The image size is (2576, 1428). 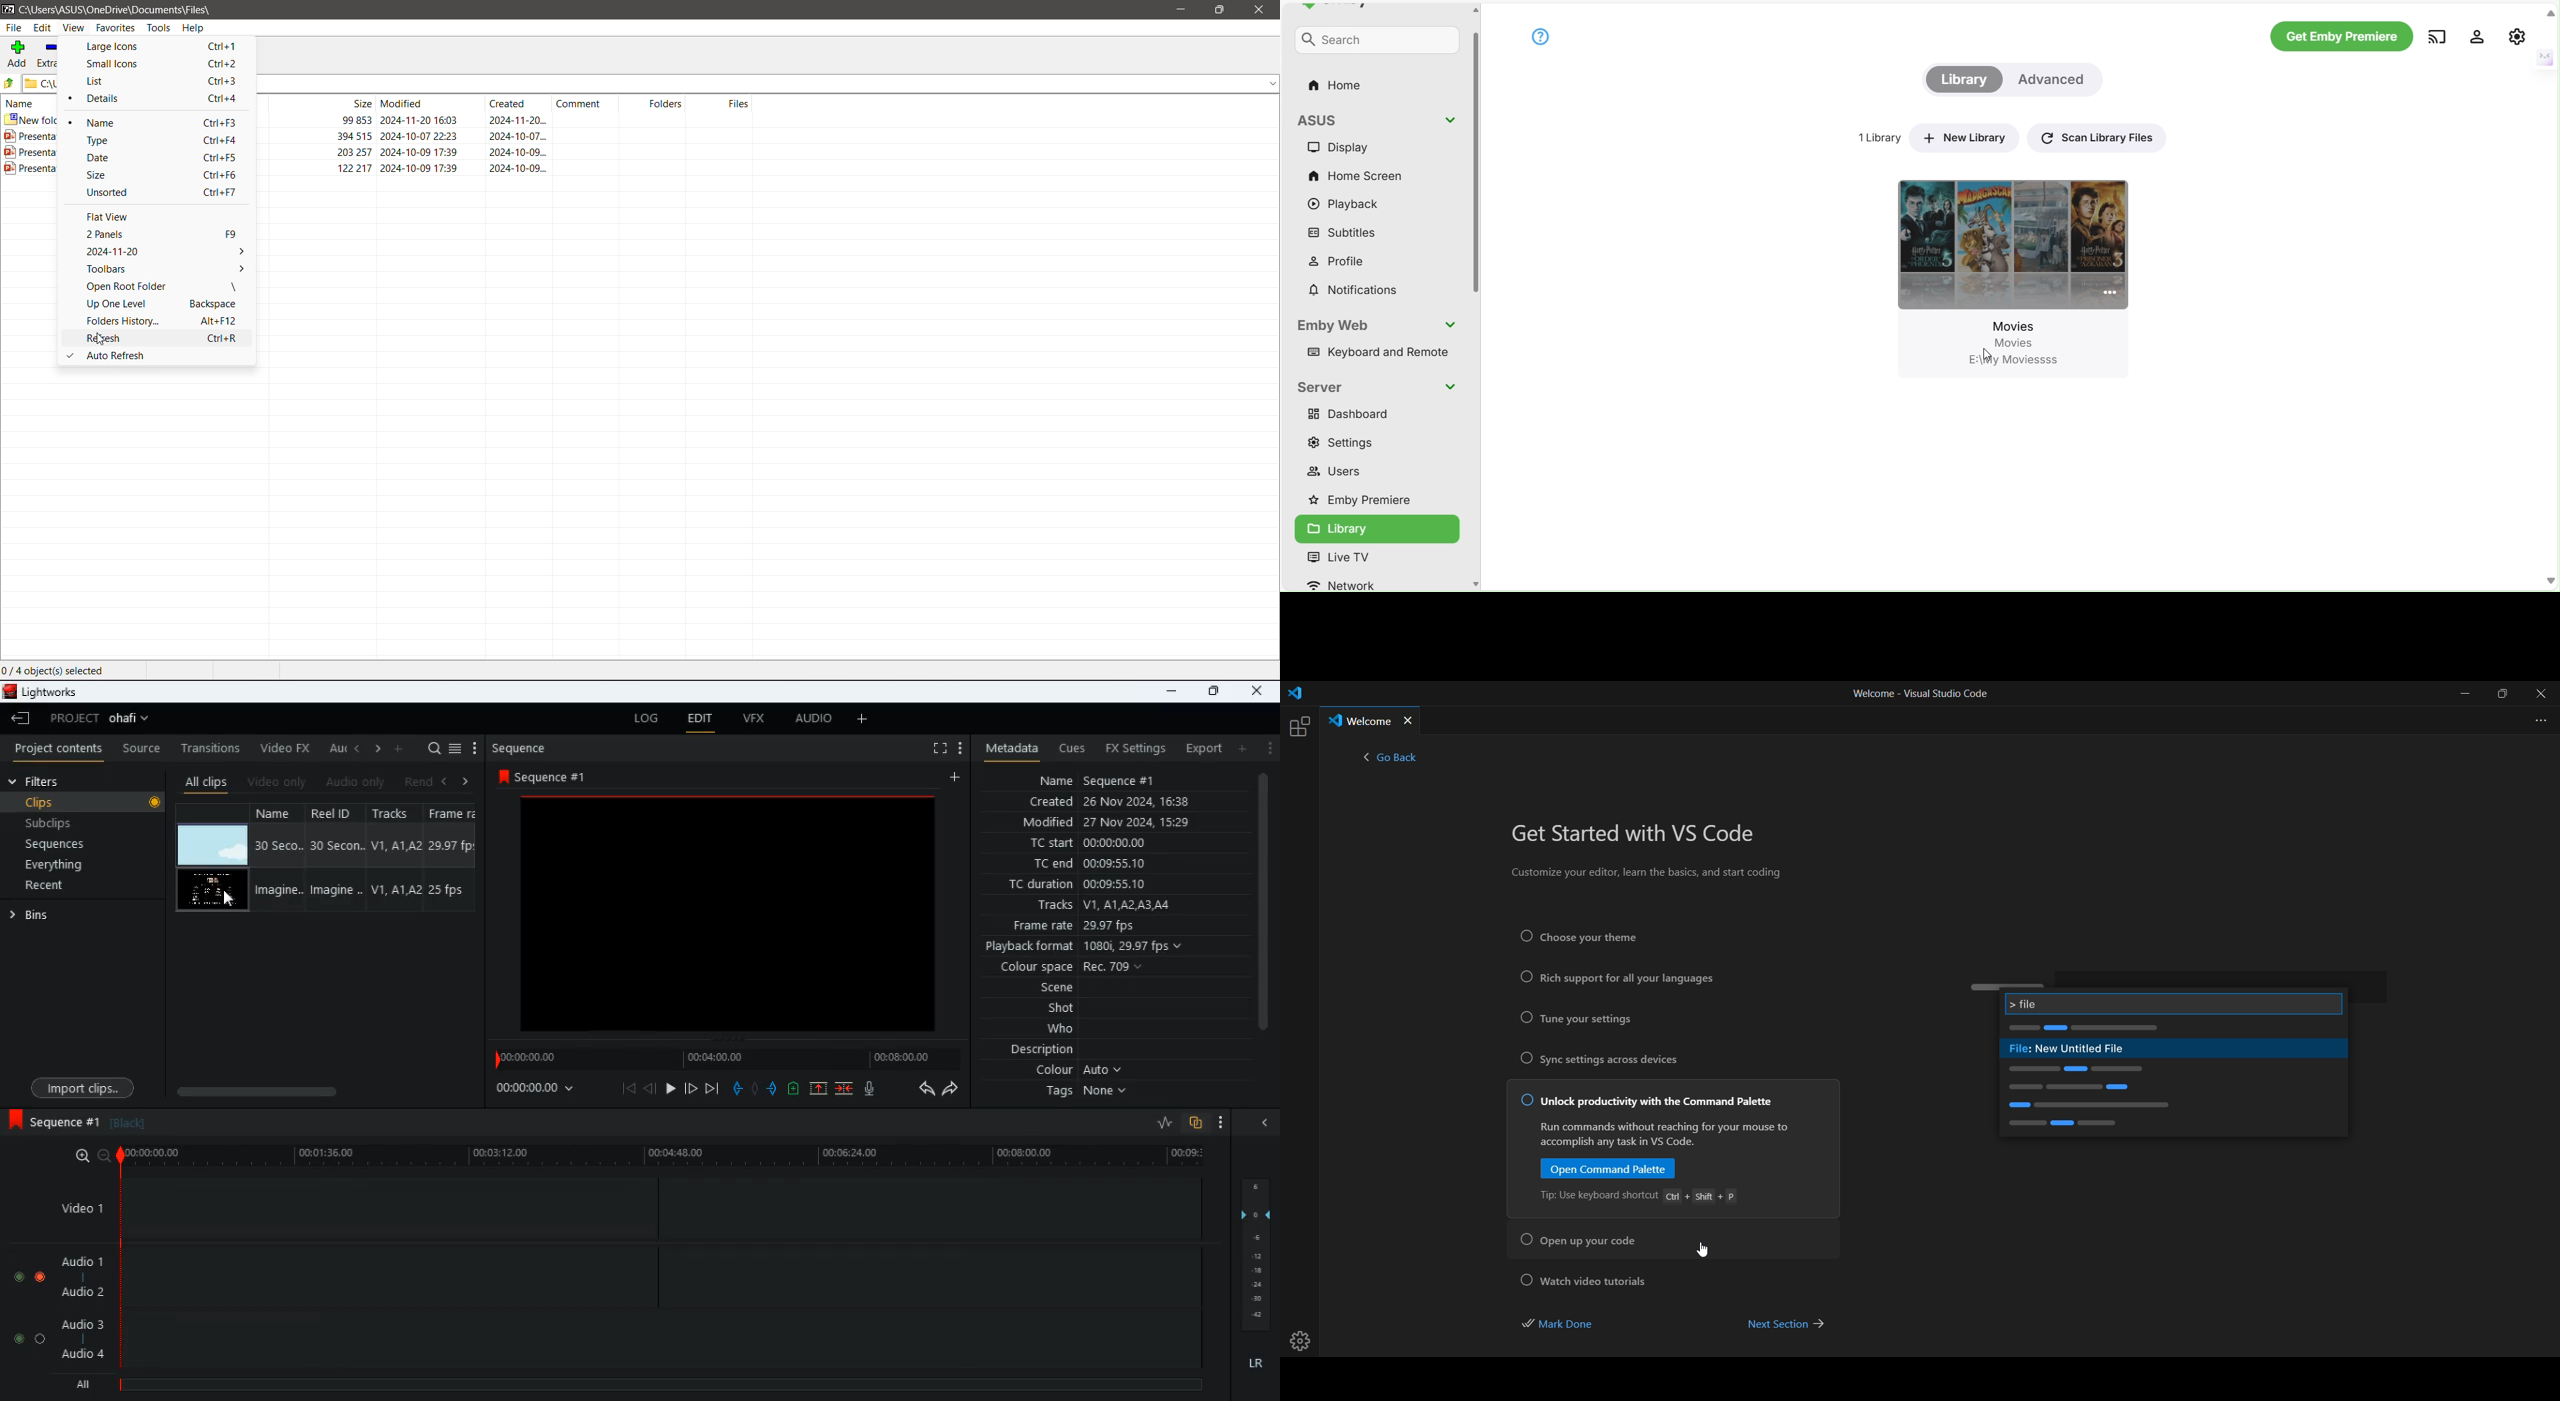 I want to click on name, so click(x=1098, y=778).